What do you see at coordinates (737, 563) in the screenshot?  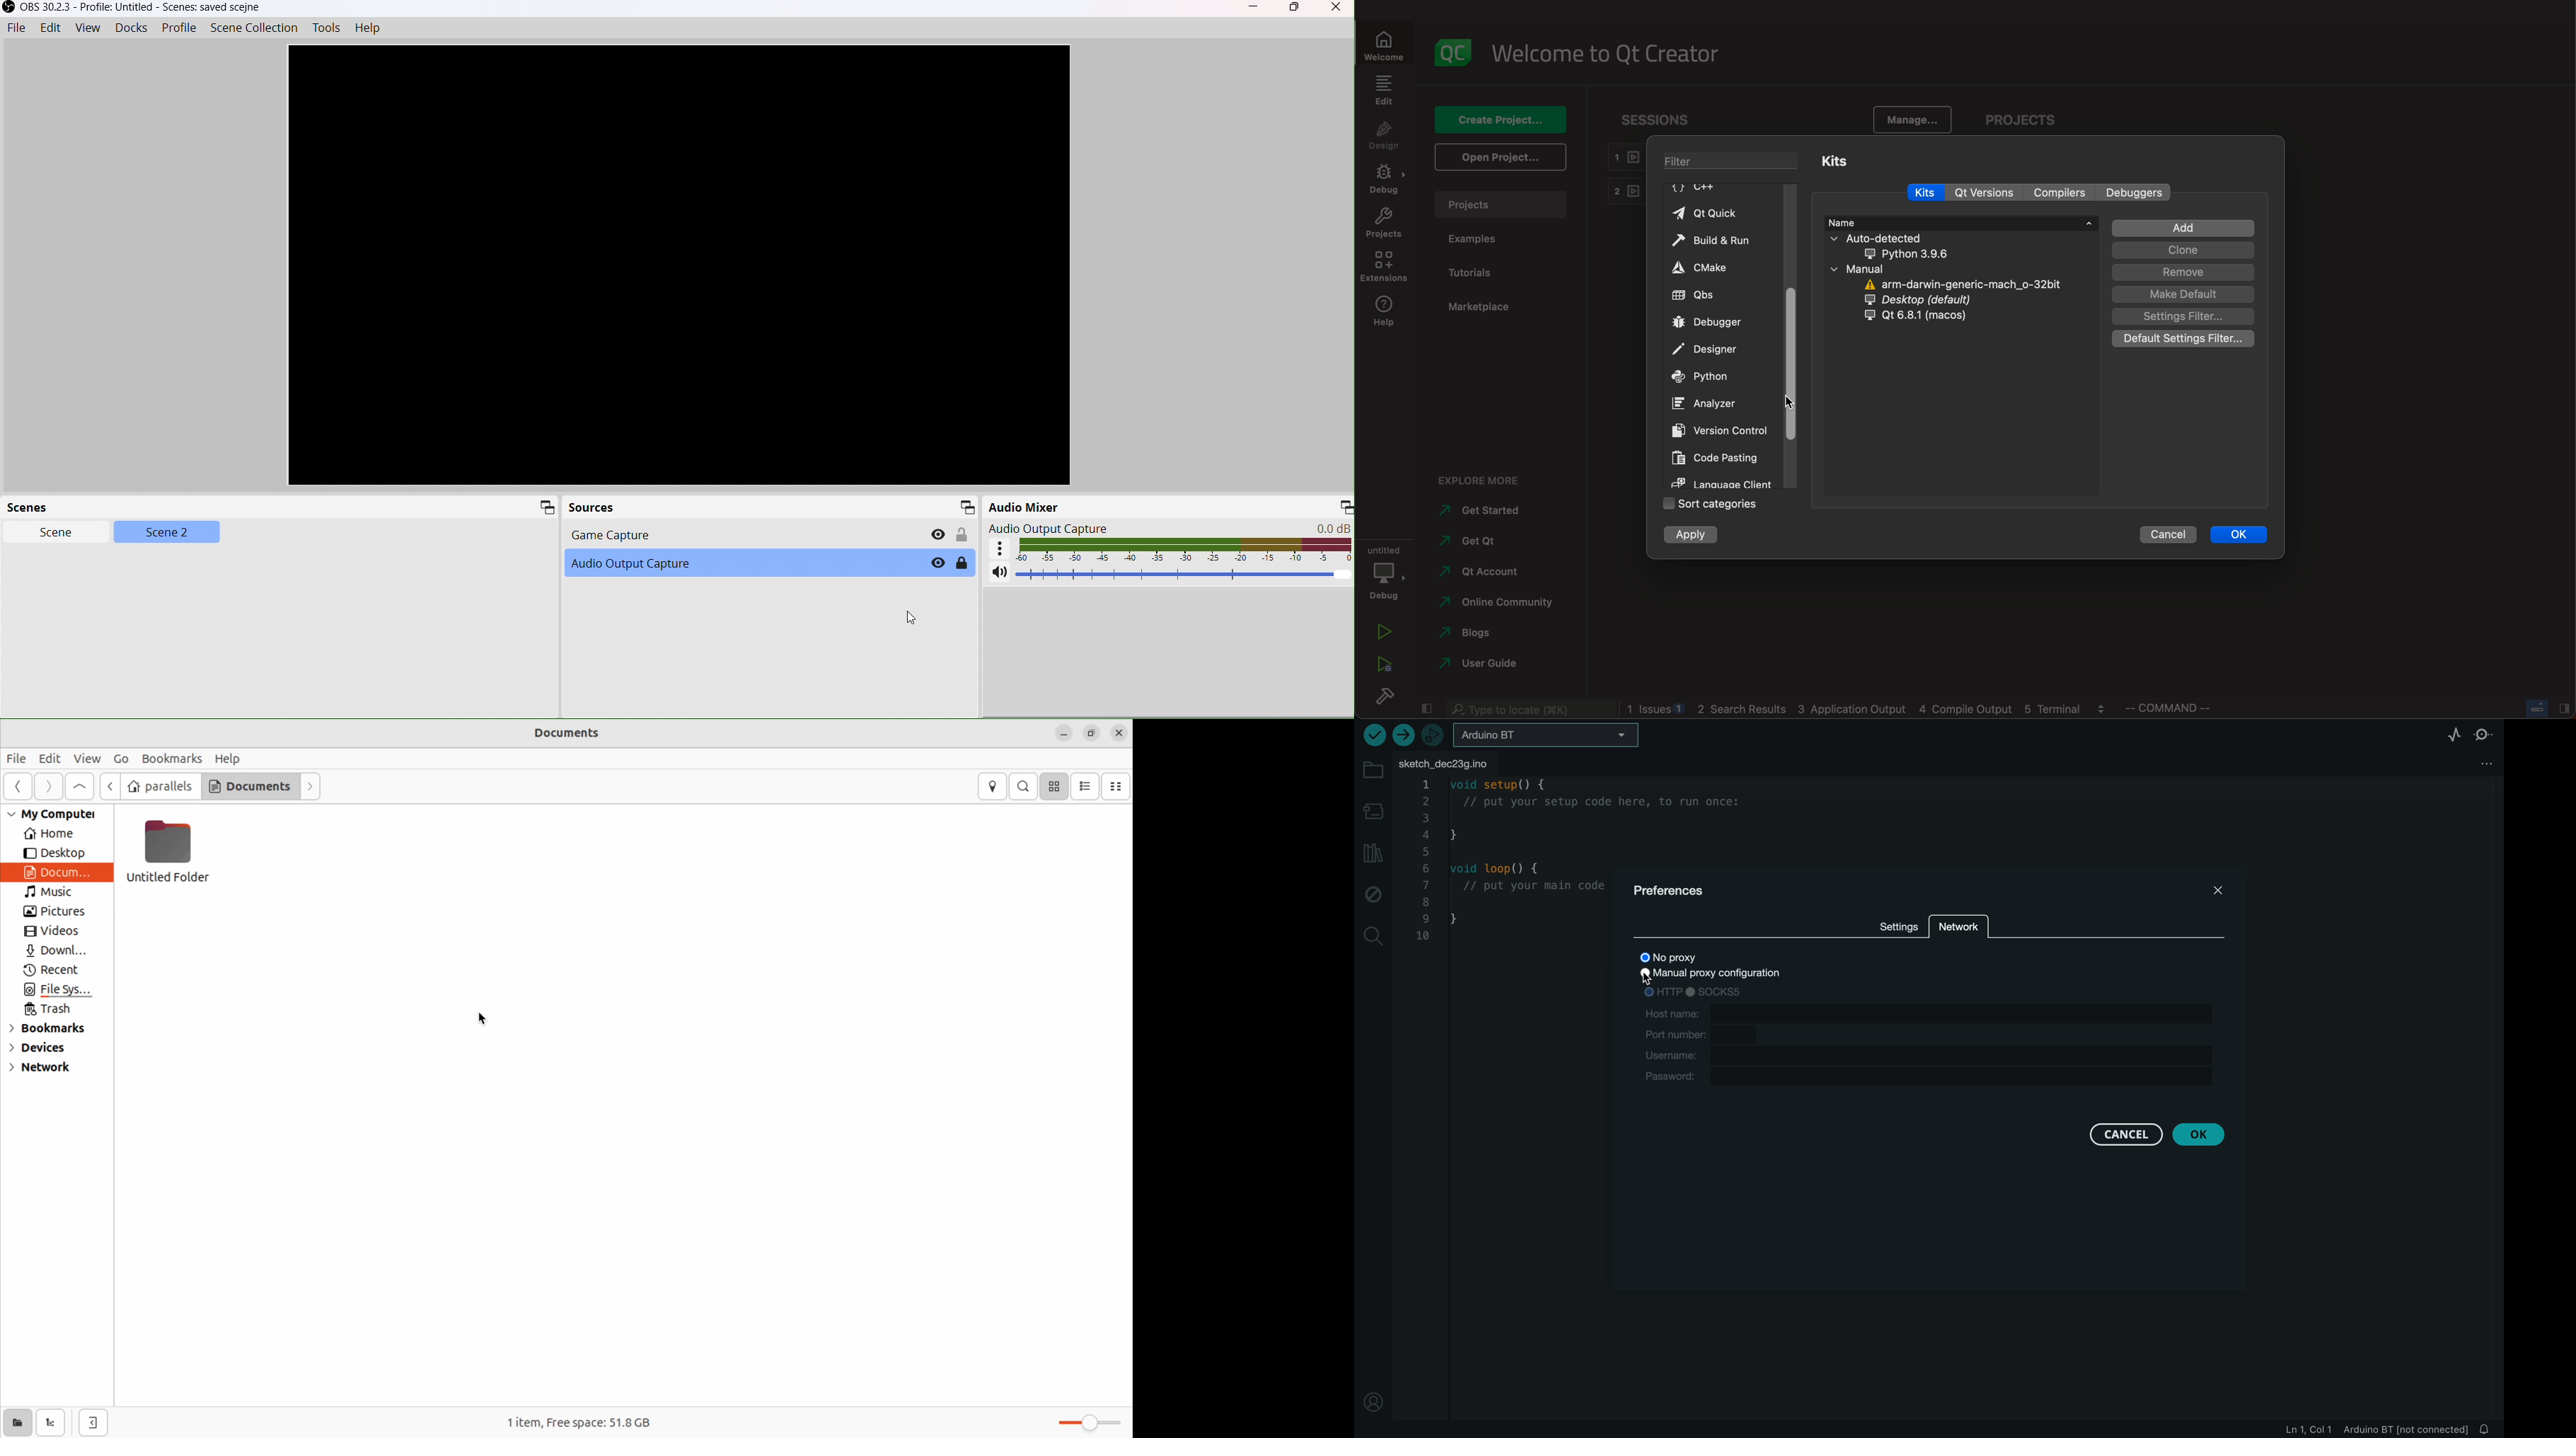 I see `Audio Capture` at bounding box center [737, 563].